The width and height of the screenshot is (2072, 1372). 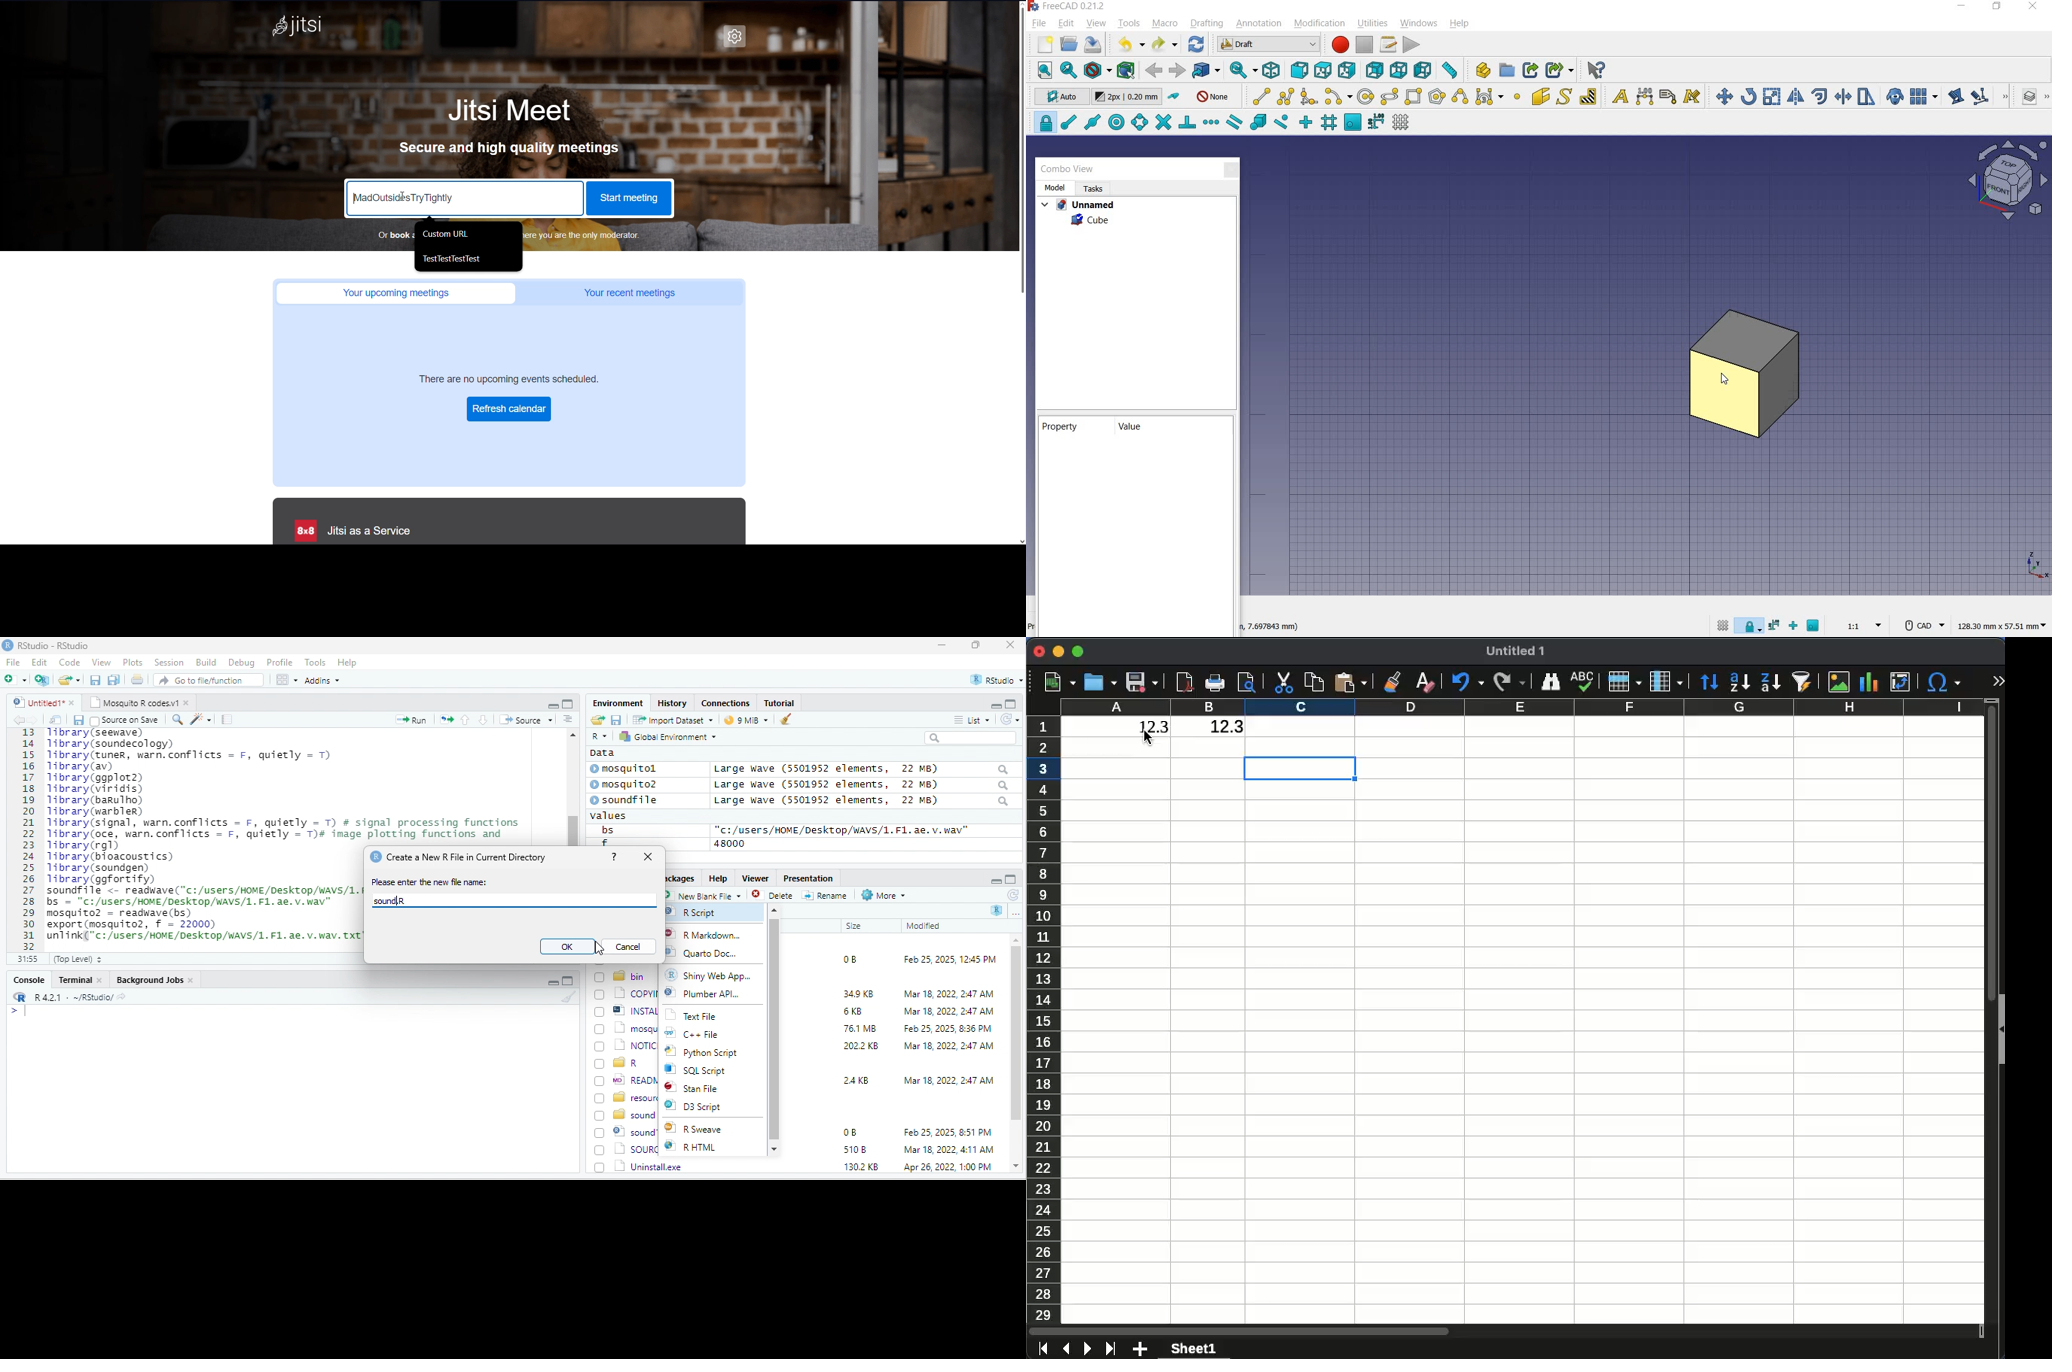 I want to click on macro, so click(x=1165, y=24).